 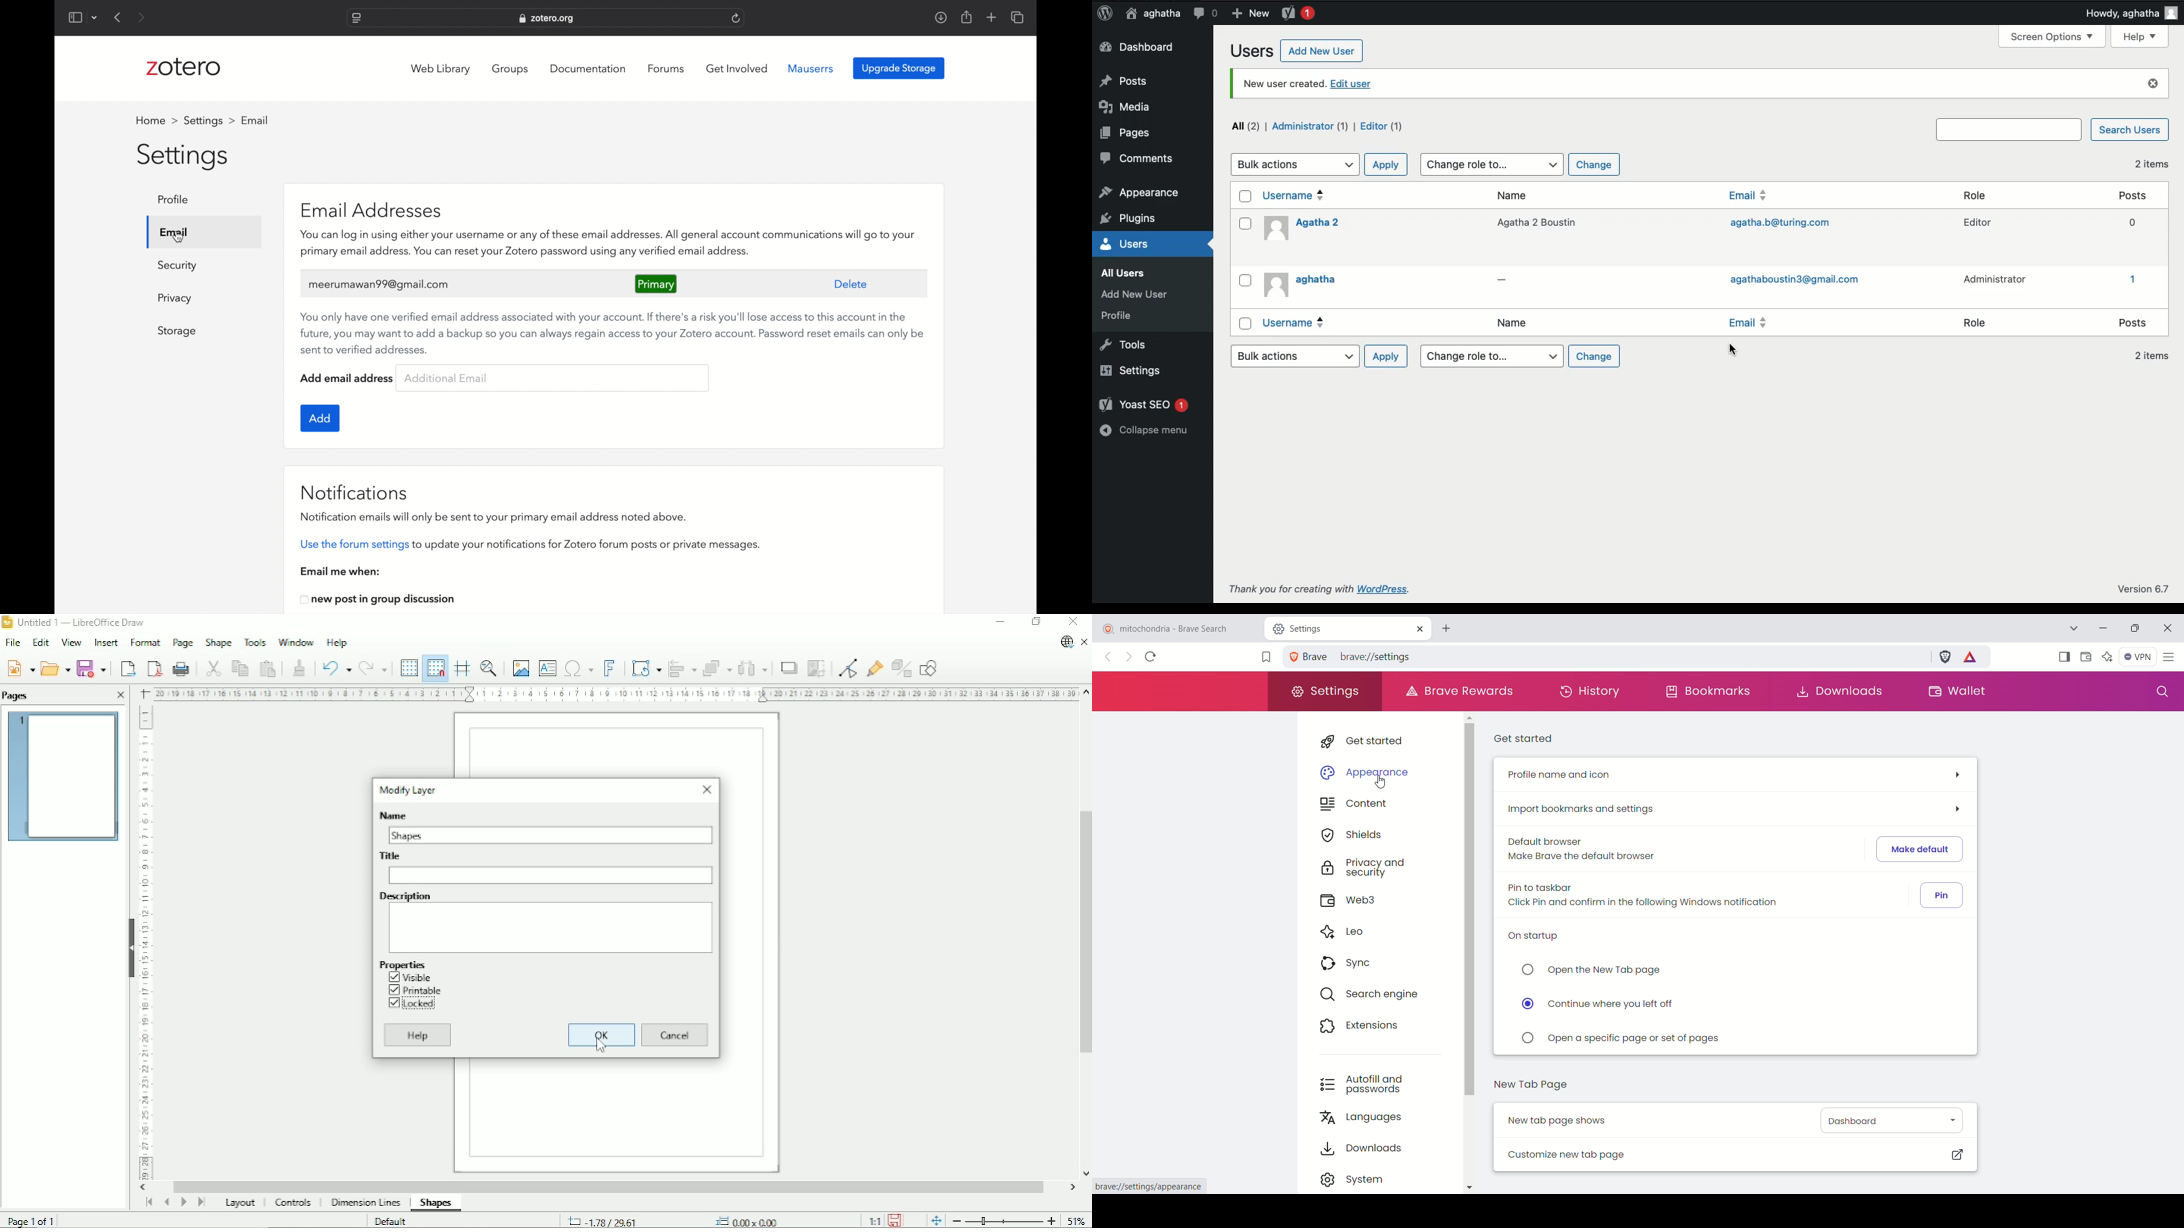 What do you see at coordinates (1380, 128) in the screenshot?
I see `Editor (1)` at bounding box center [1380, 128].